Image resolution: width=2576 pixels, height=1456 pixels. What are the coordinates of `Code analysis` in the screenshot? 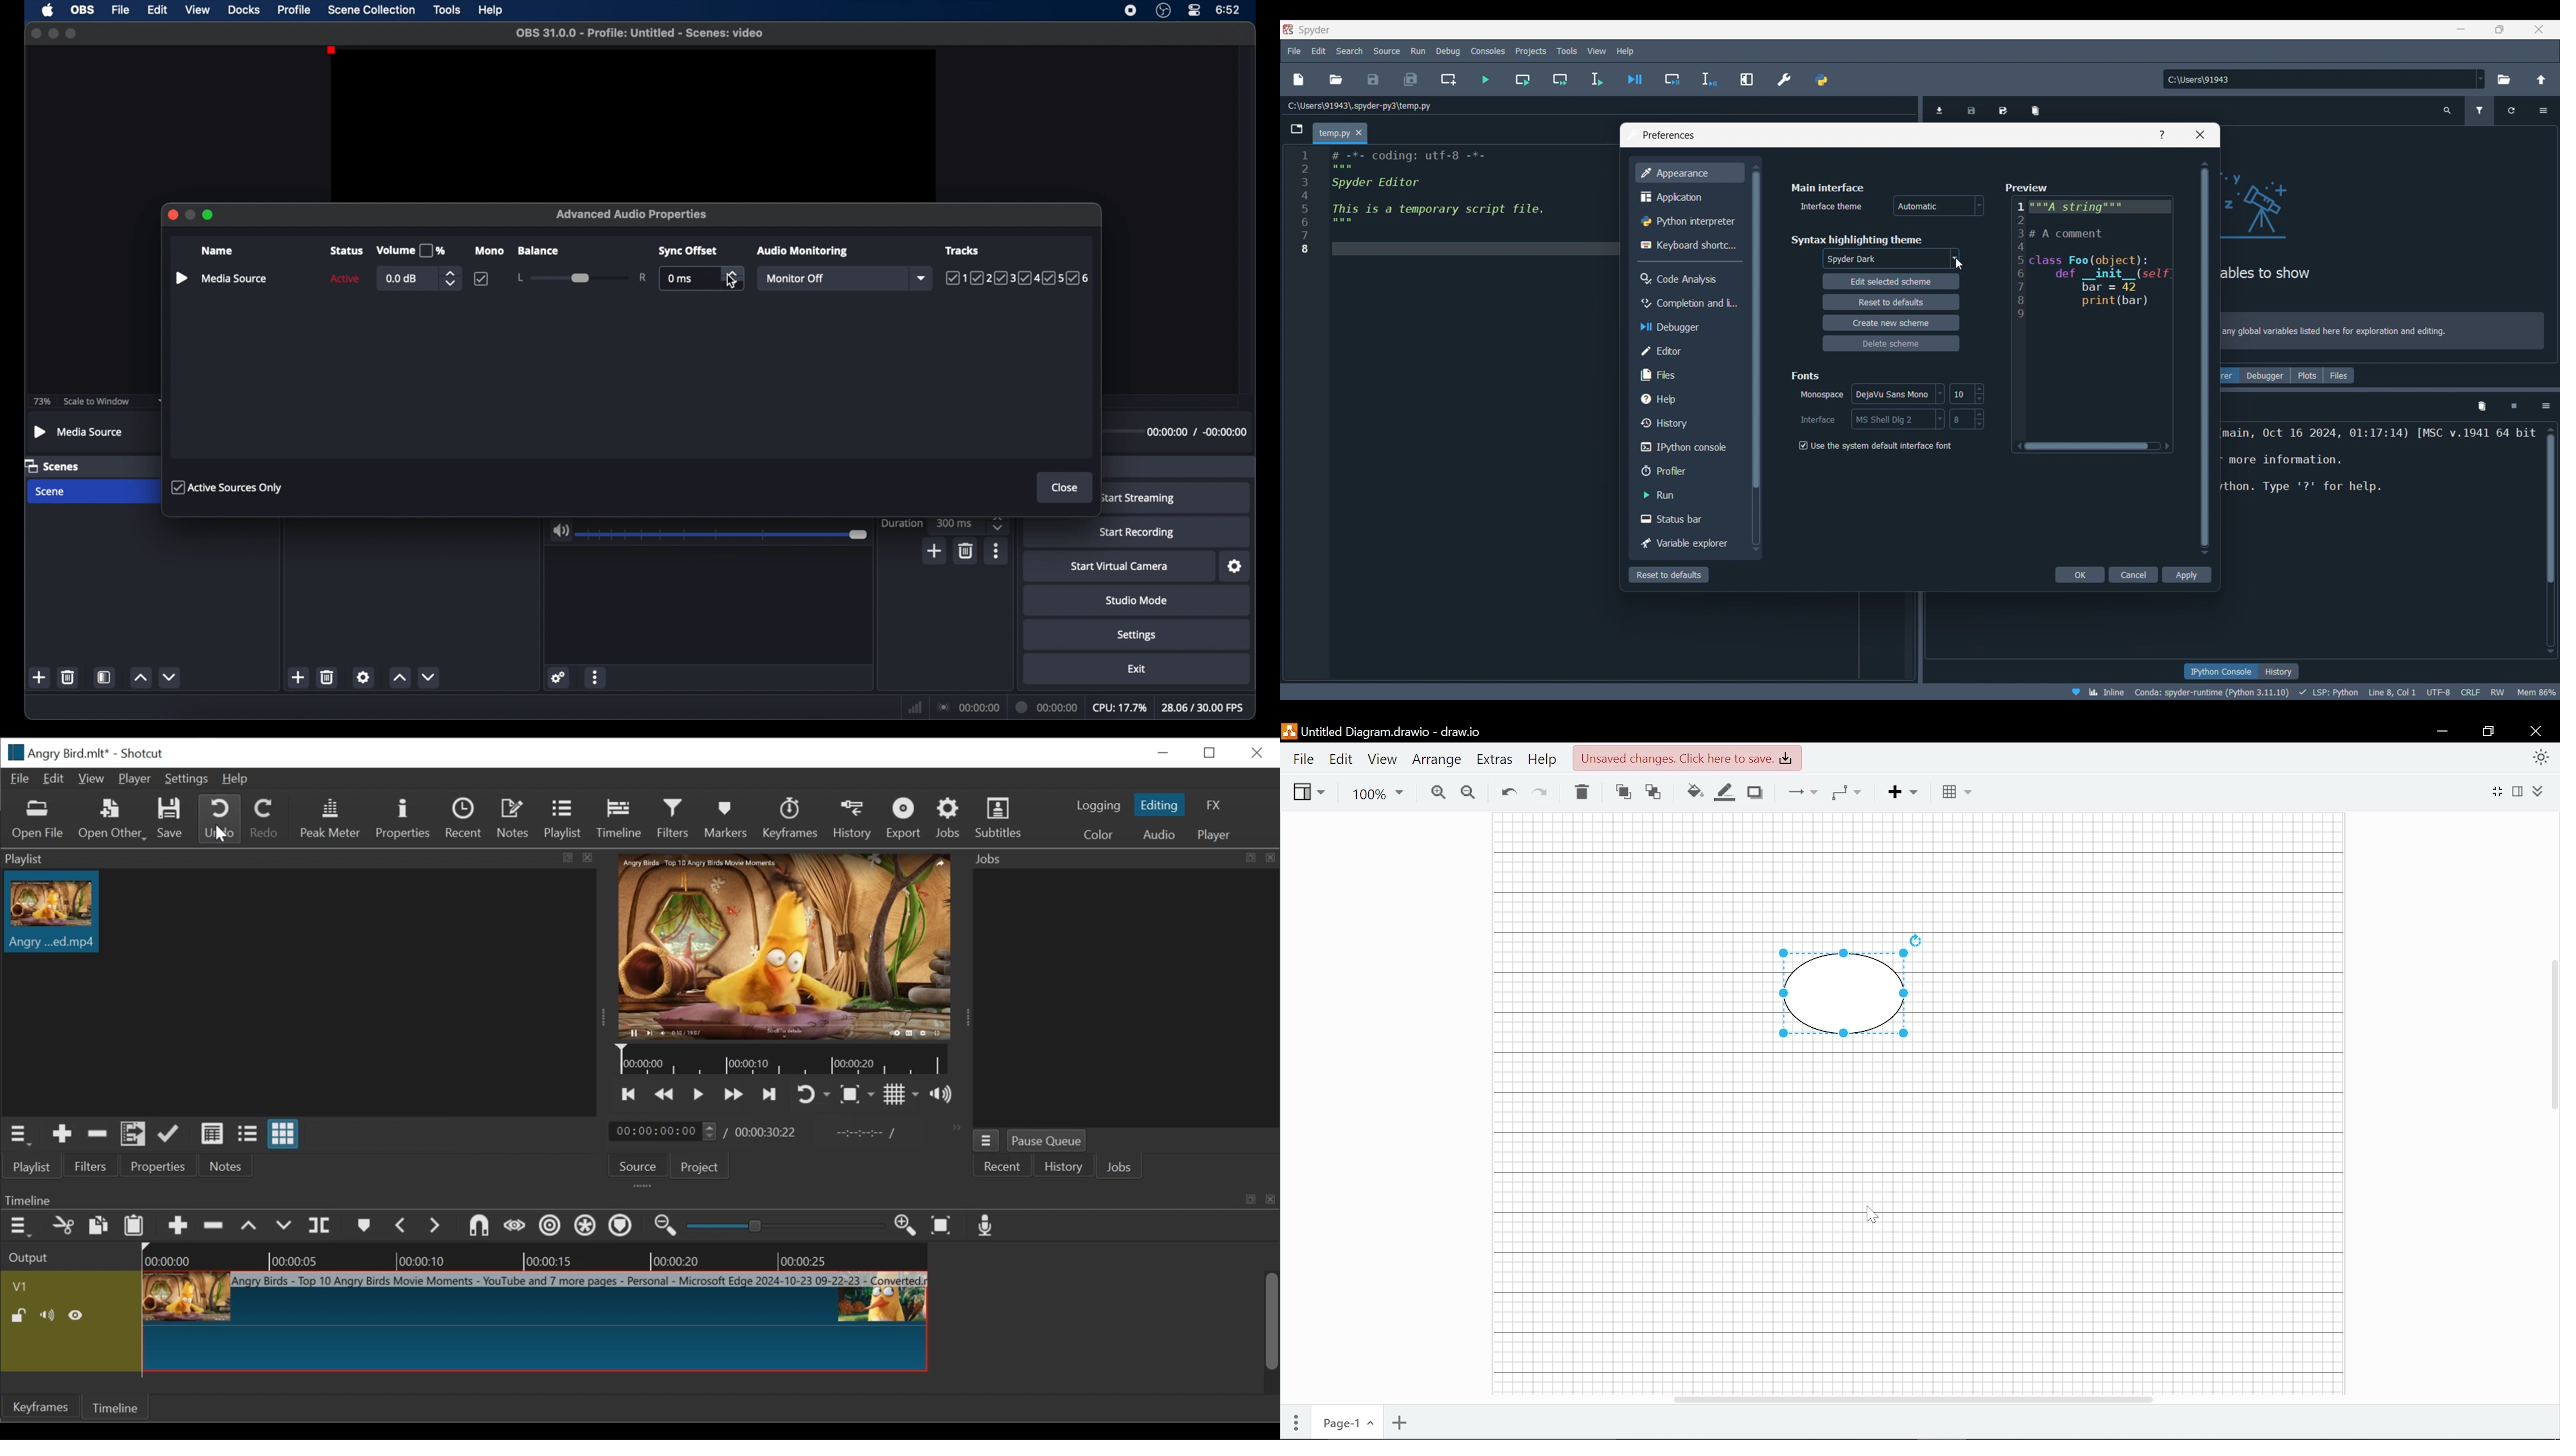 It's located at (1689, 279).